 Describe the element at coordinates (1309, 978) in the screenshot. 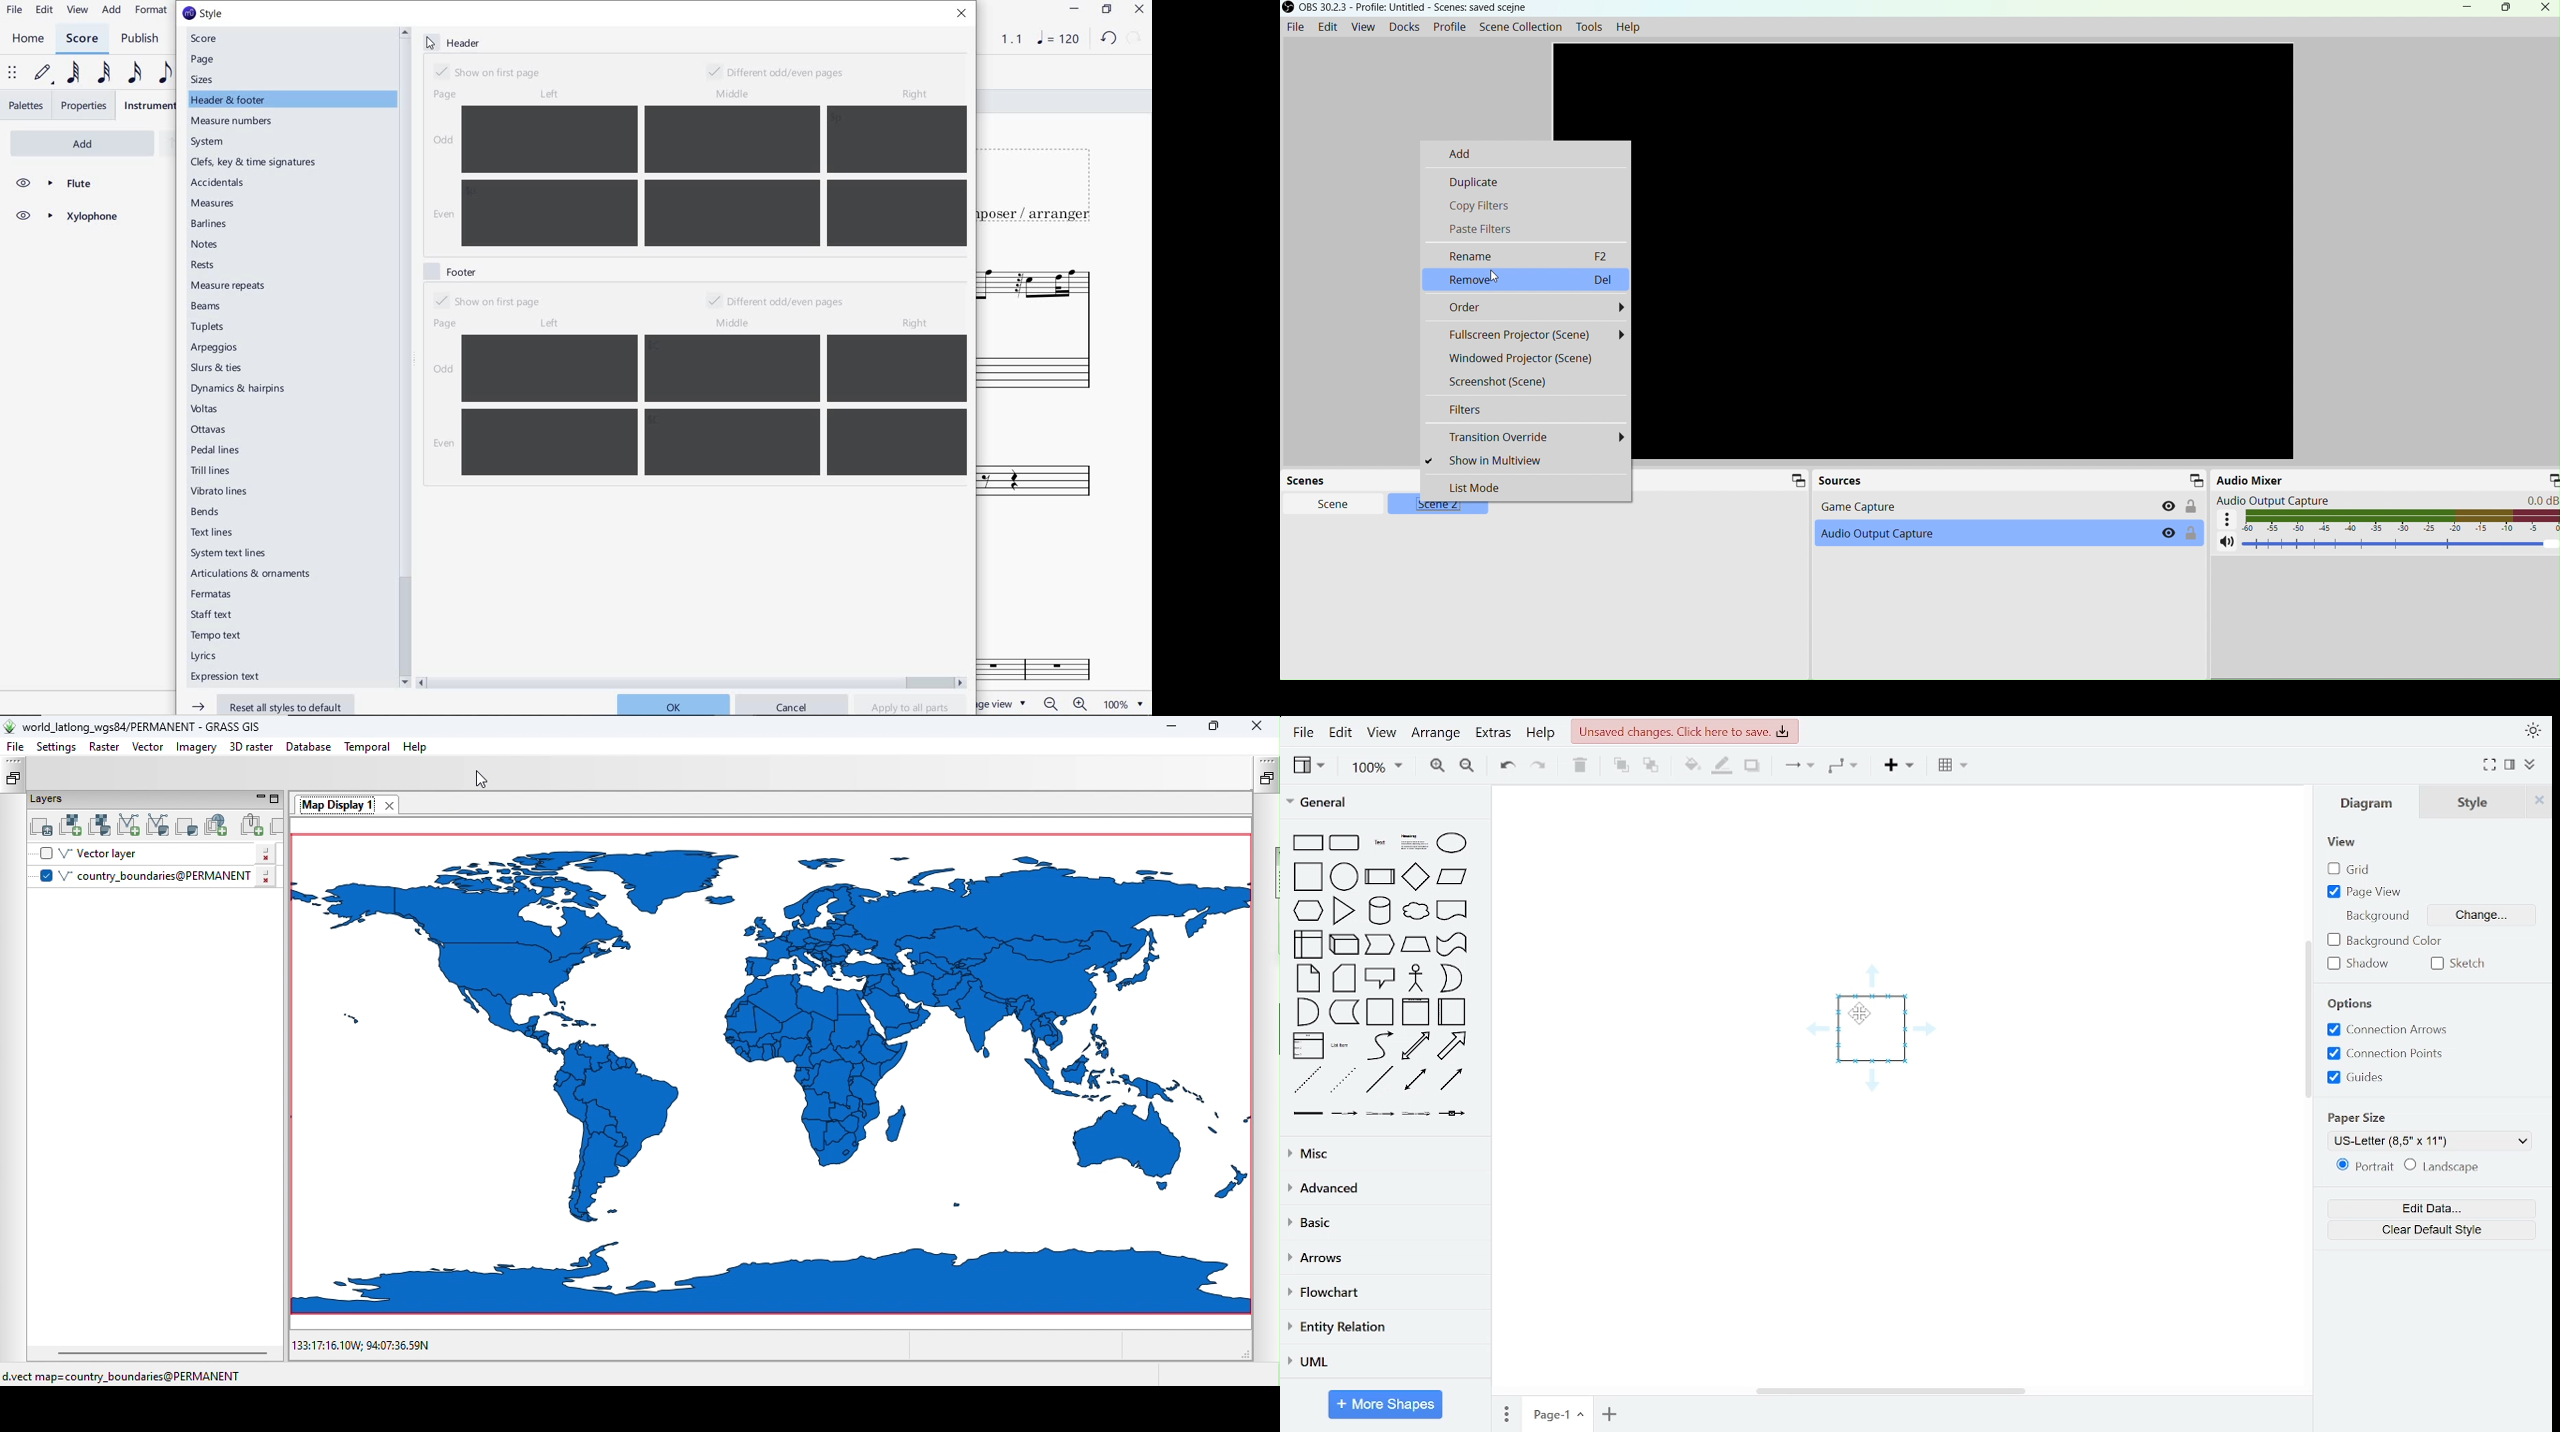

I see `general shapes` at that location.